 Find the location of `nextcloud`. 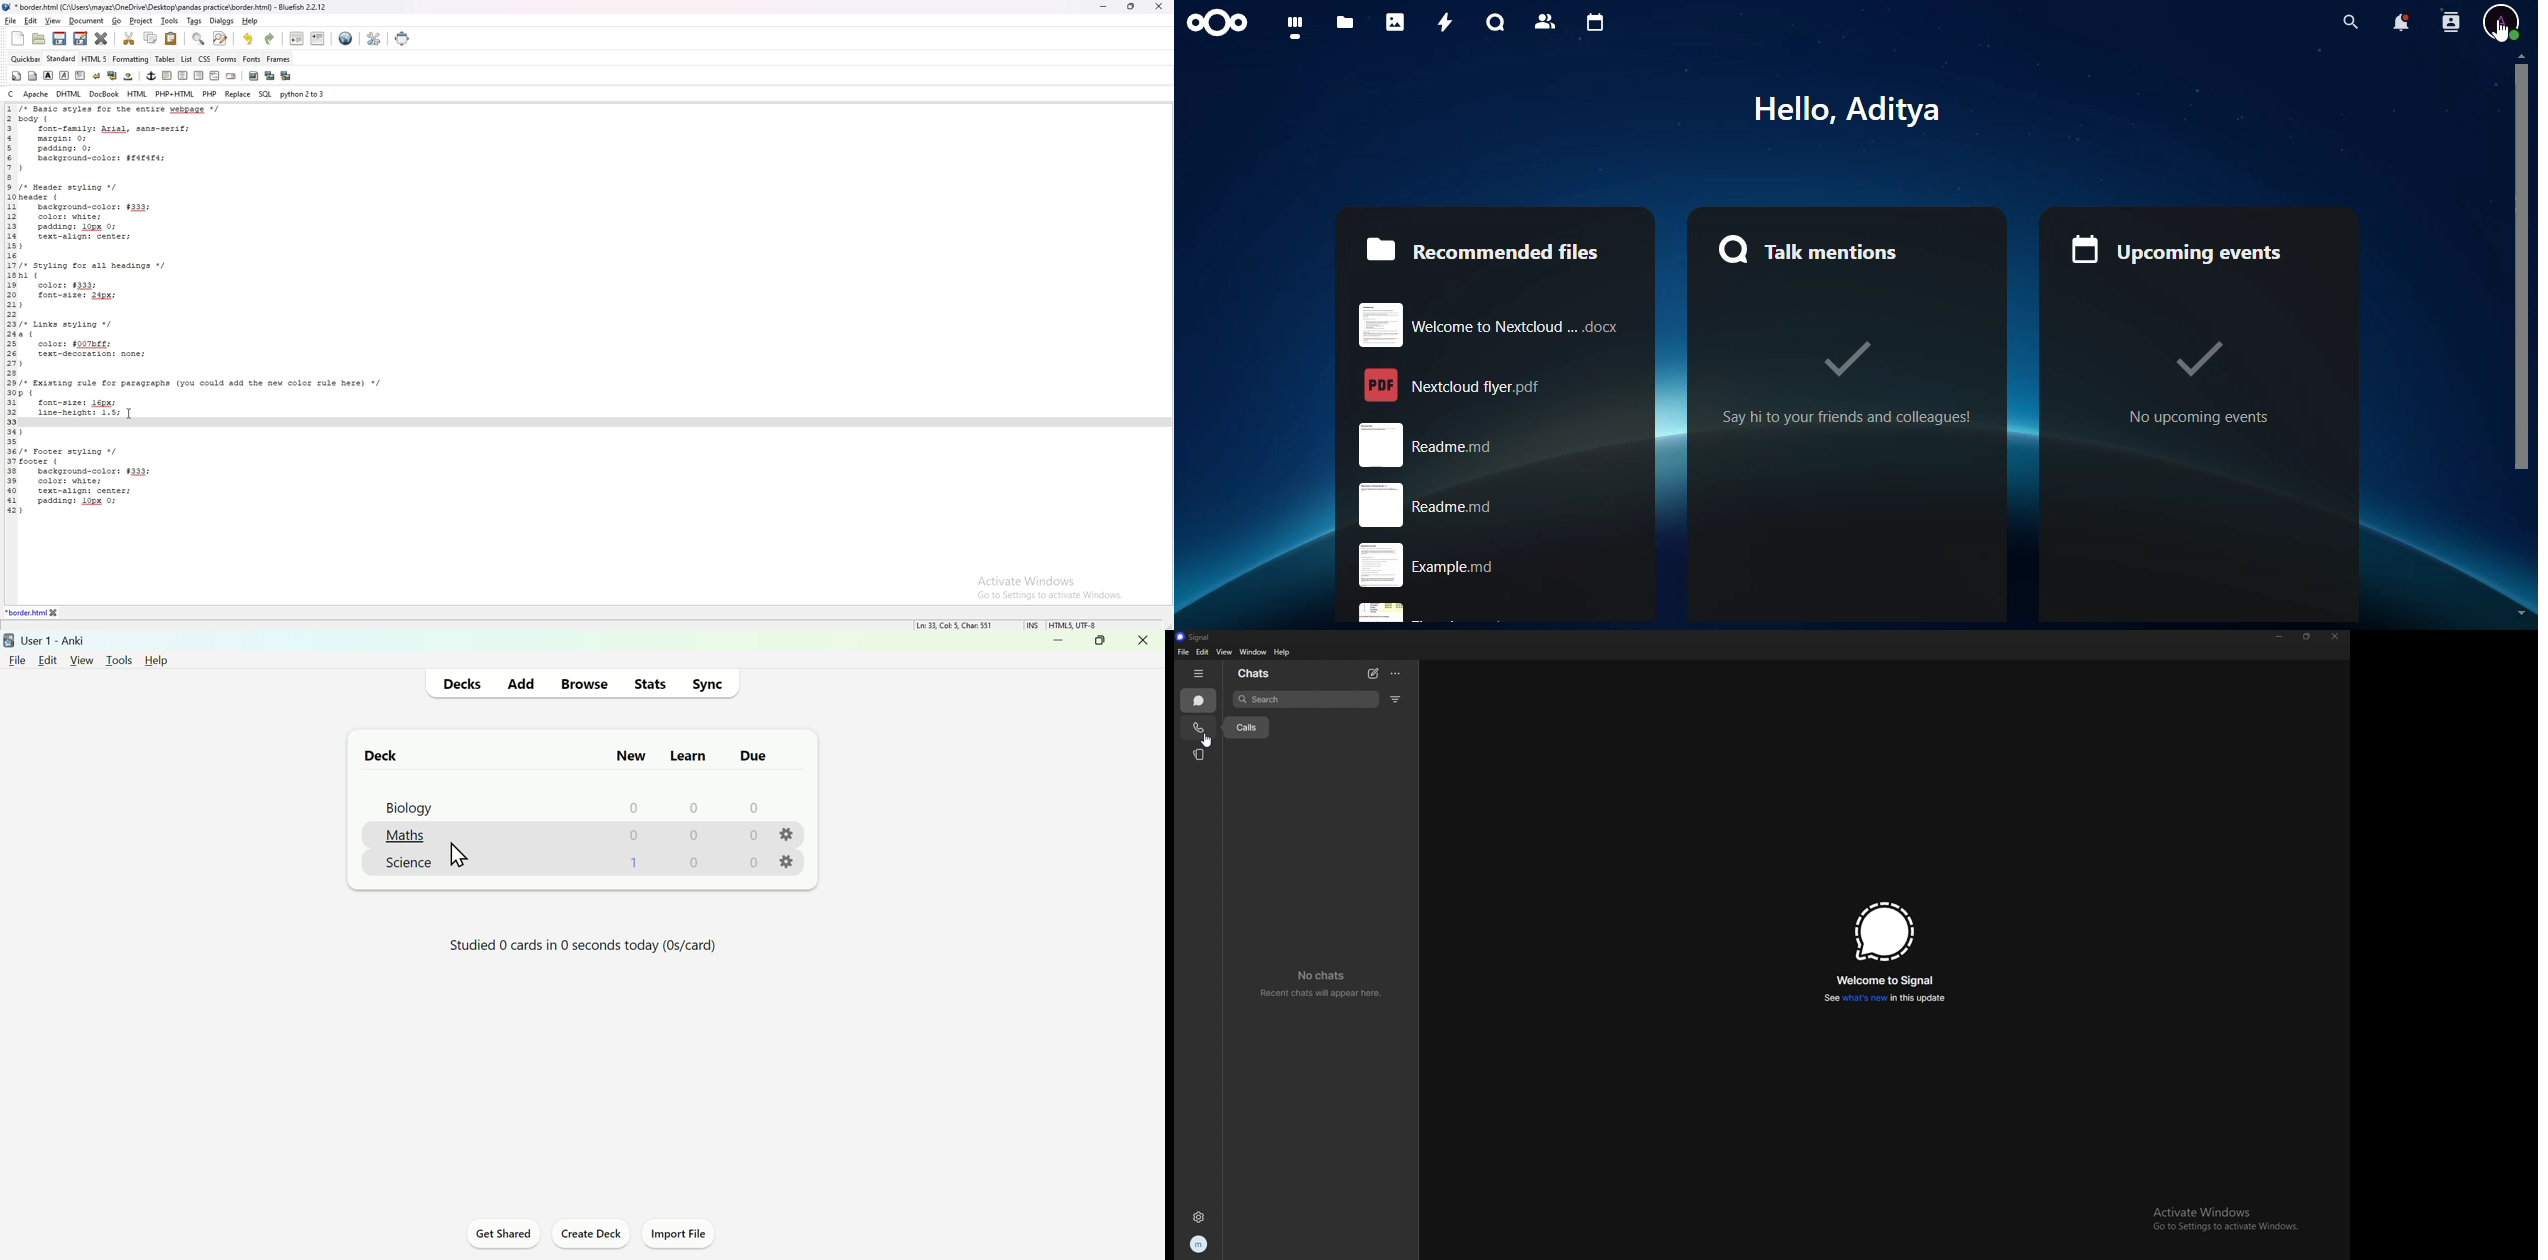

nextcloud is located at coordinates (1222, 24).